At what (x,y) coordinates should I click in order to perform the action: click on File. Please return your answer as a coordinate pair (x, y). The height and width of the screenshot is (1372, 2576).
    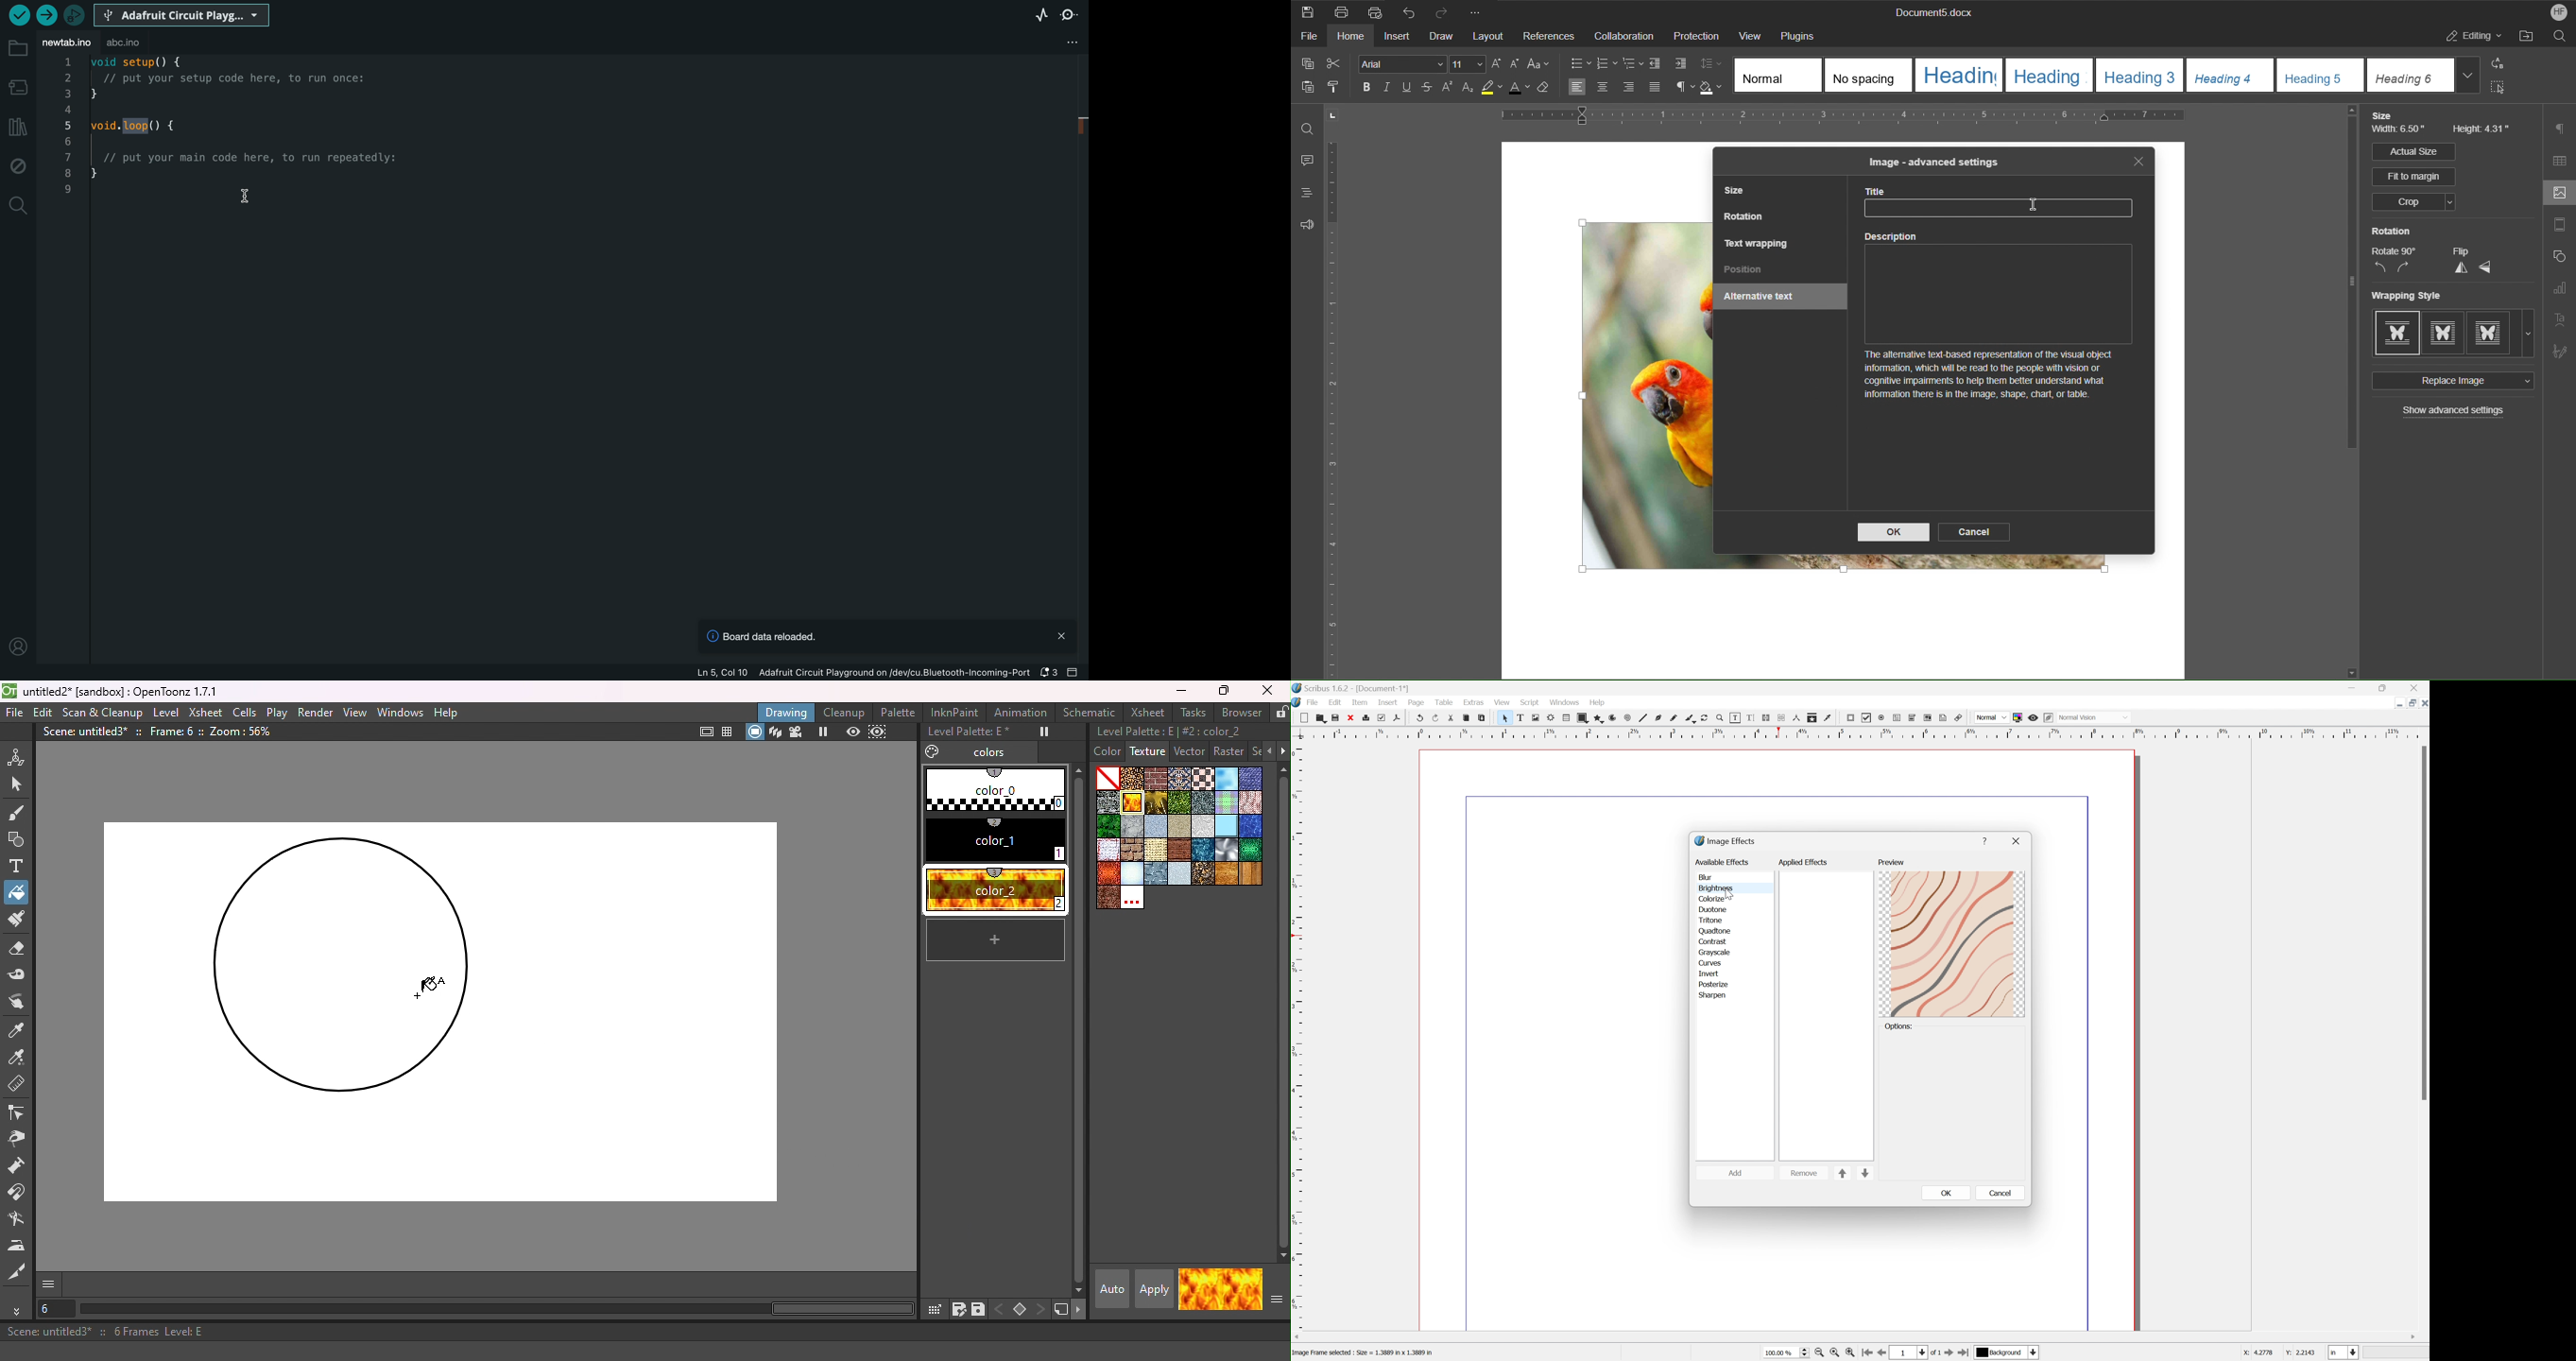
    Looking at the image, I should click on (1314, 702).